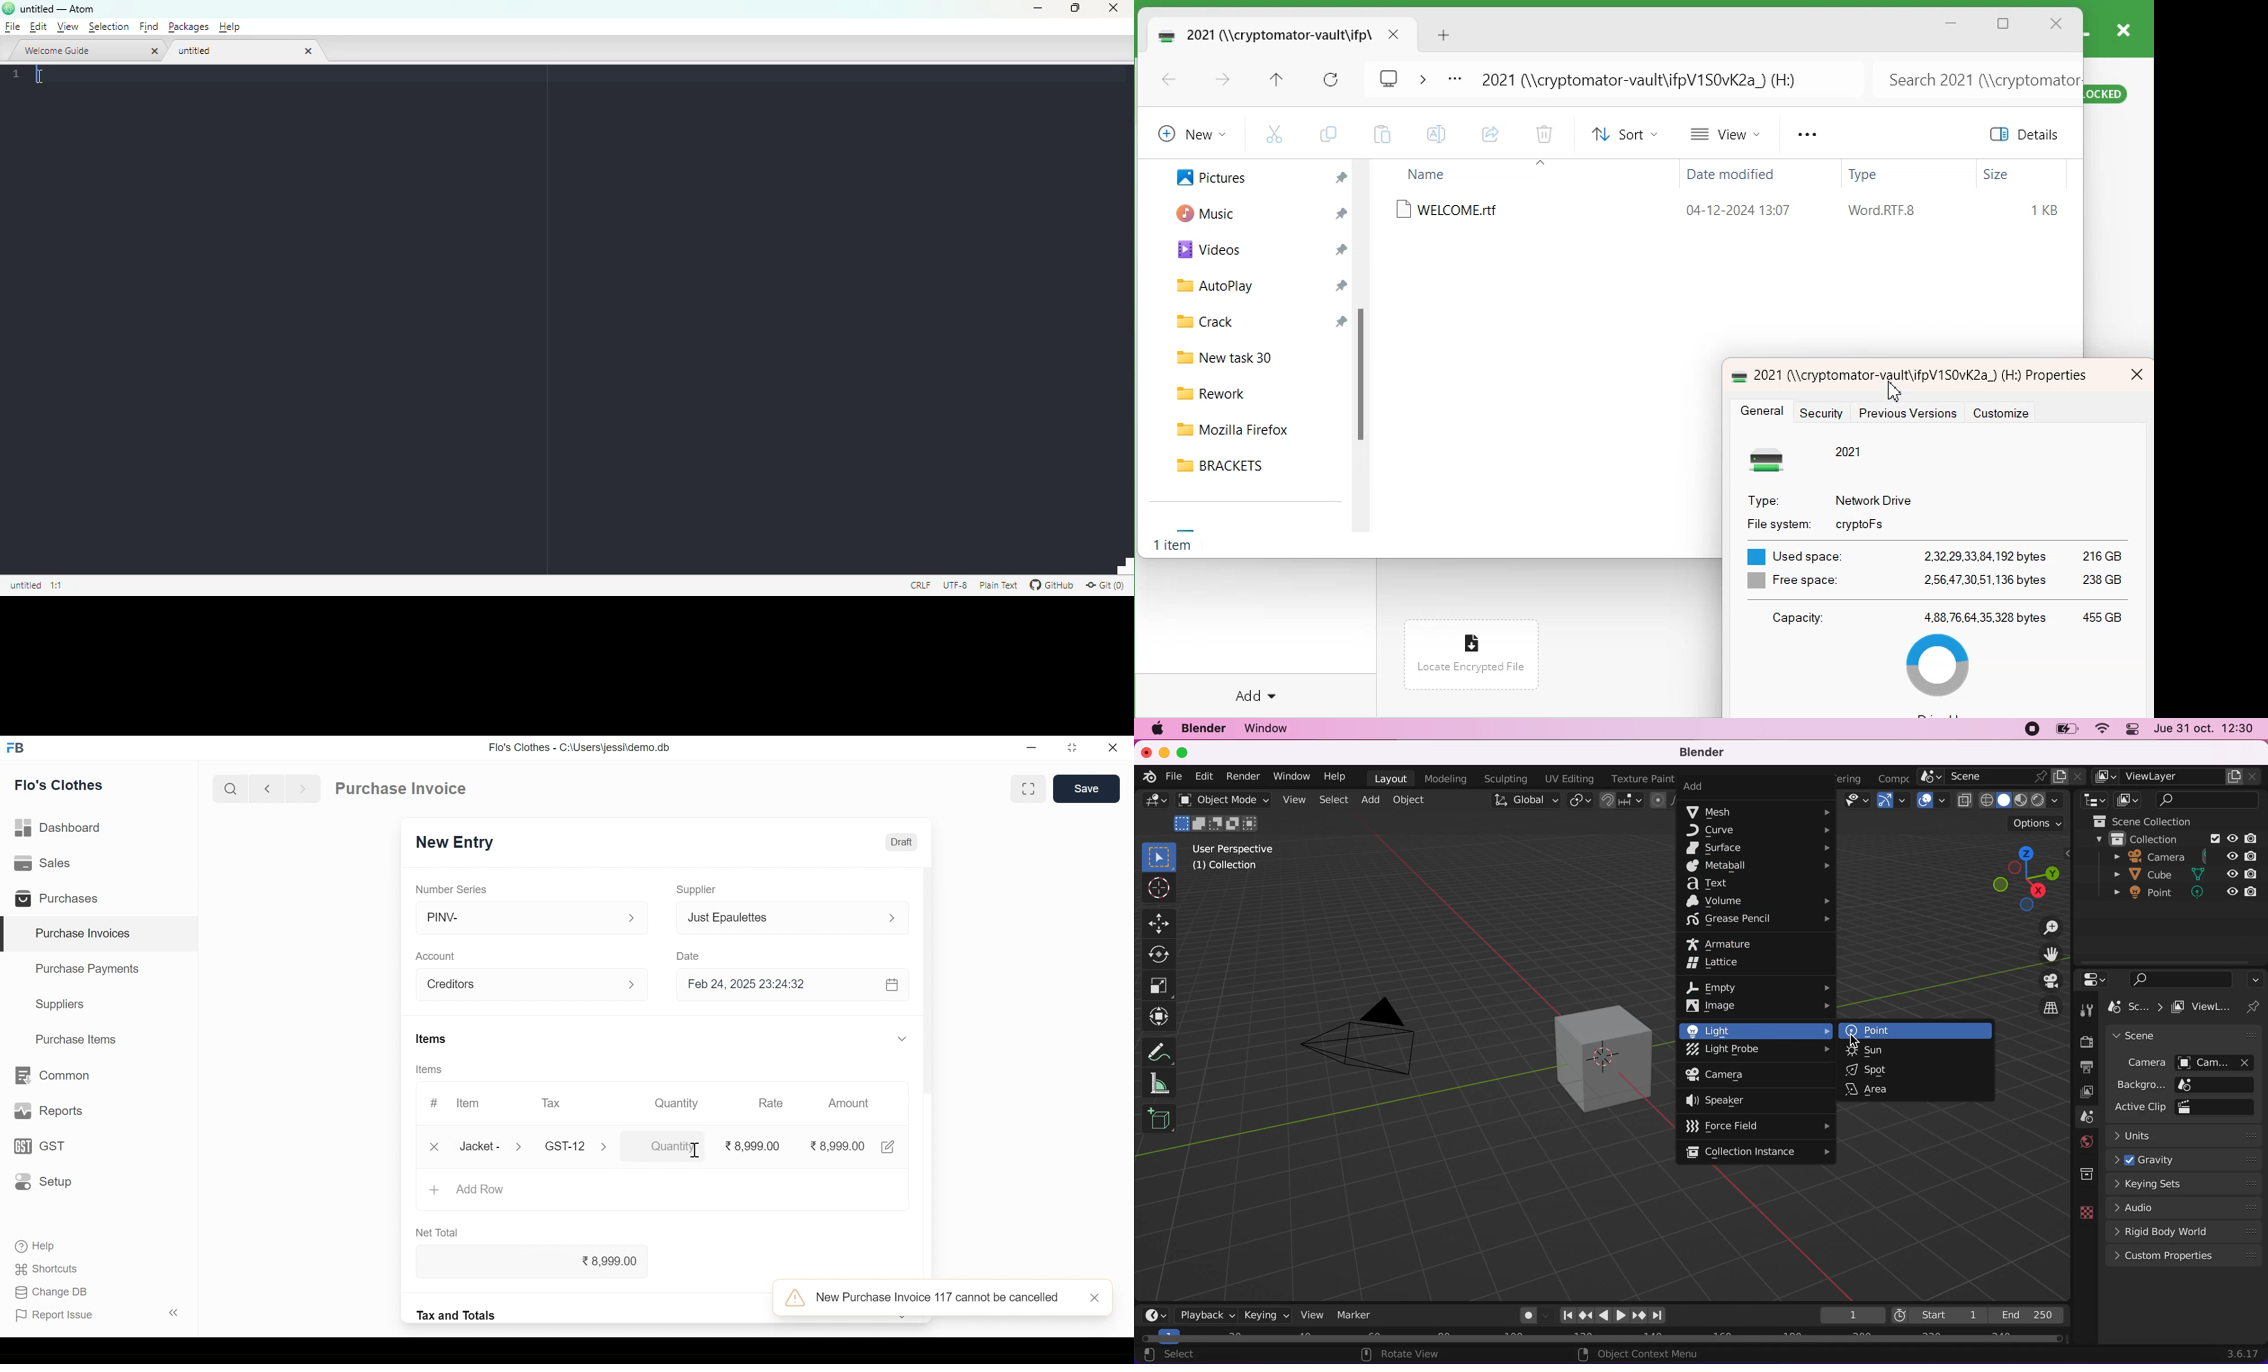  I want to click on title, so click(58, 9).